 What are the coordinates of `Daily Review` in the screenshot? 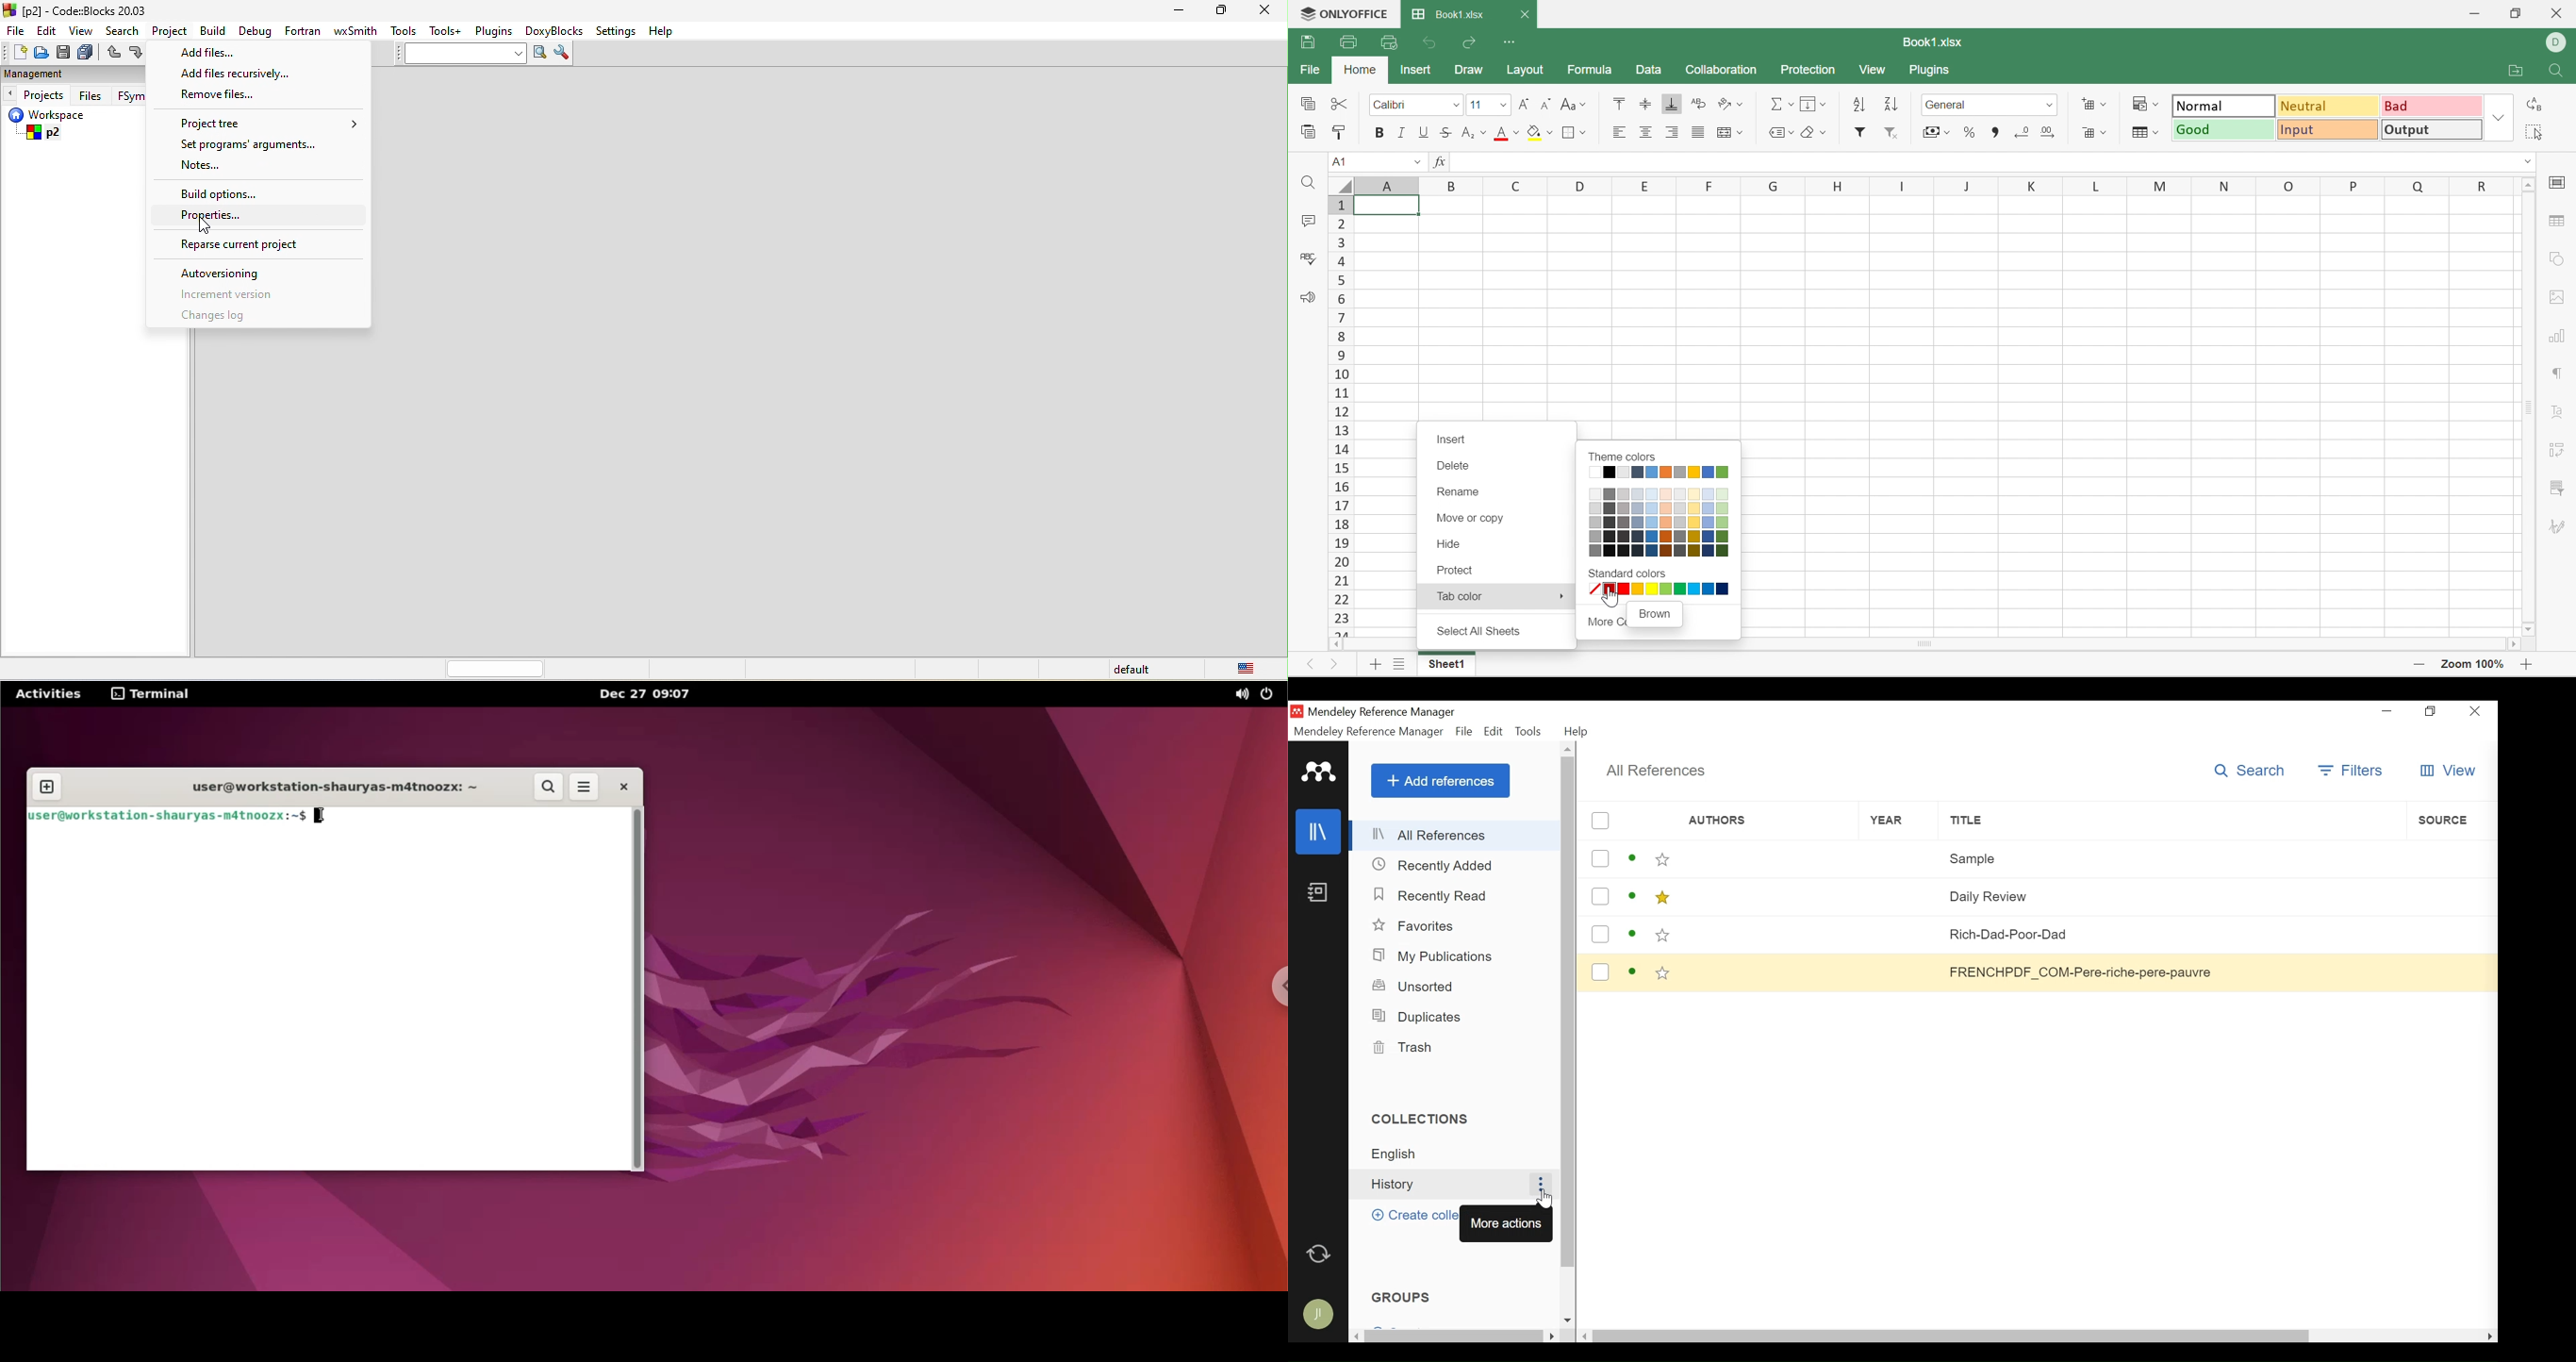 It's located at (2170, 895).